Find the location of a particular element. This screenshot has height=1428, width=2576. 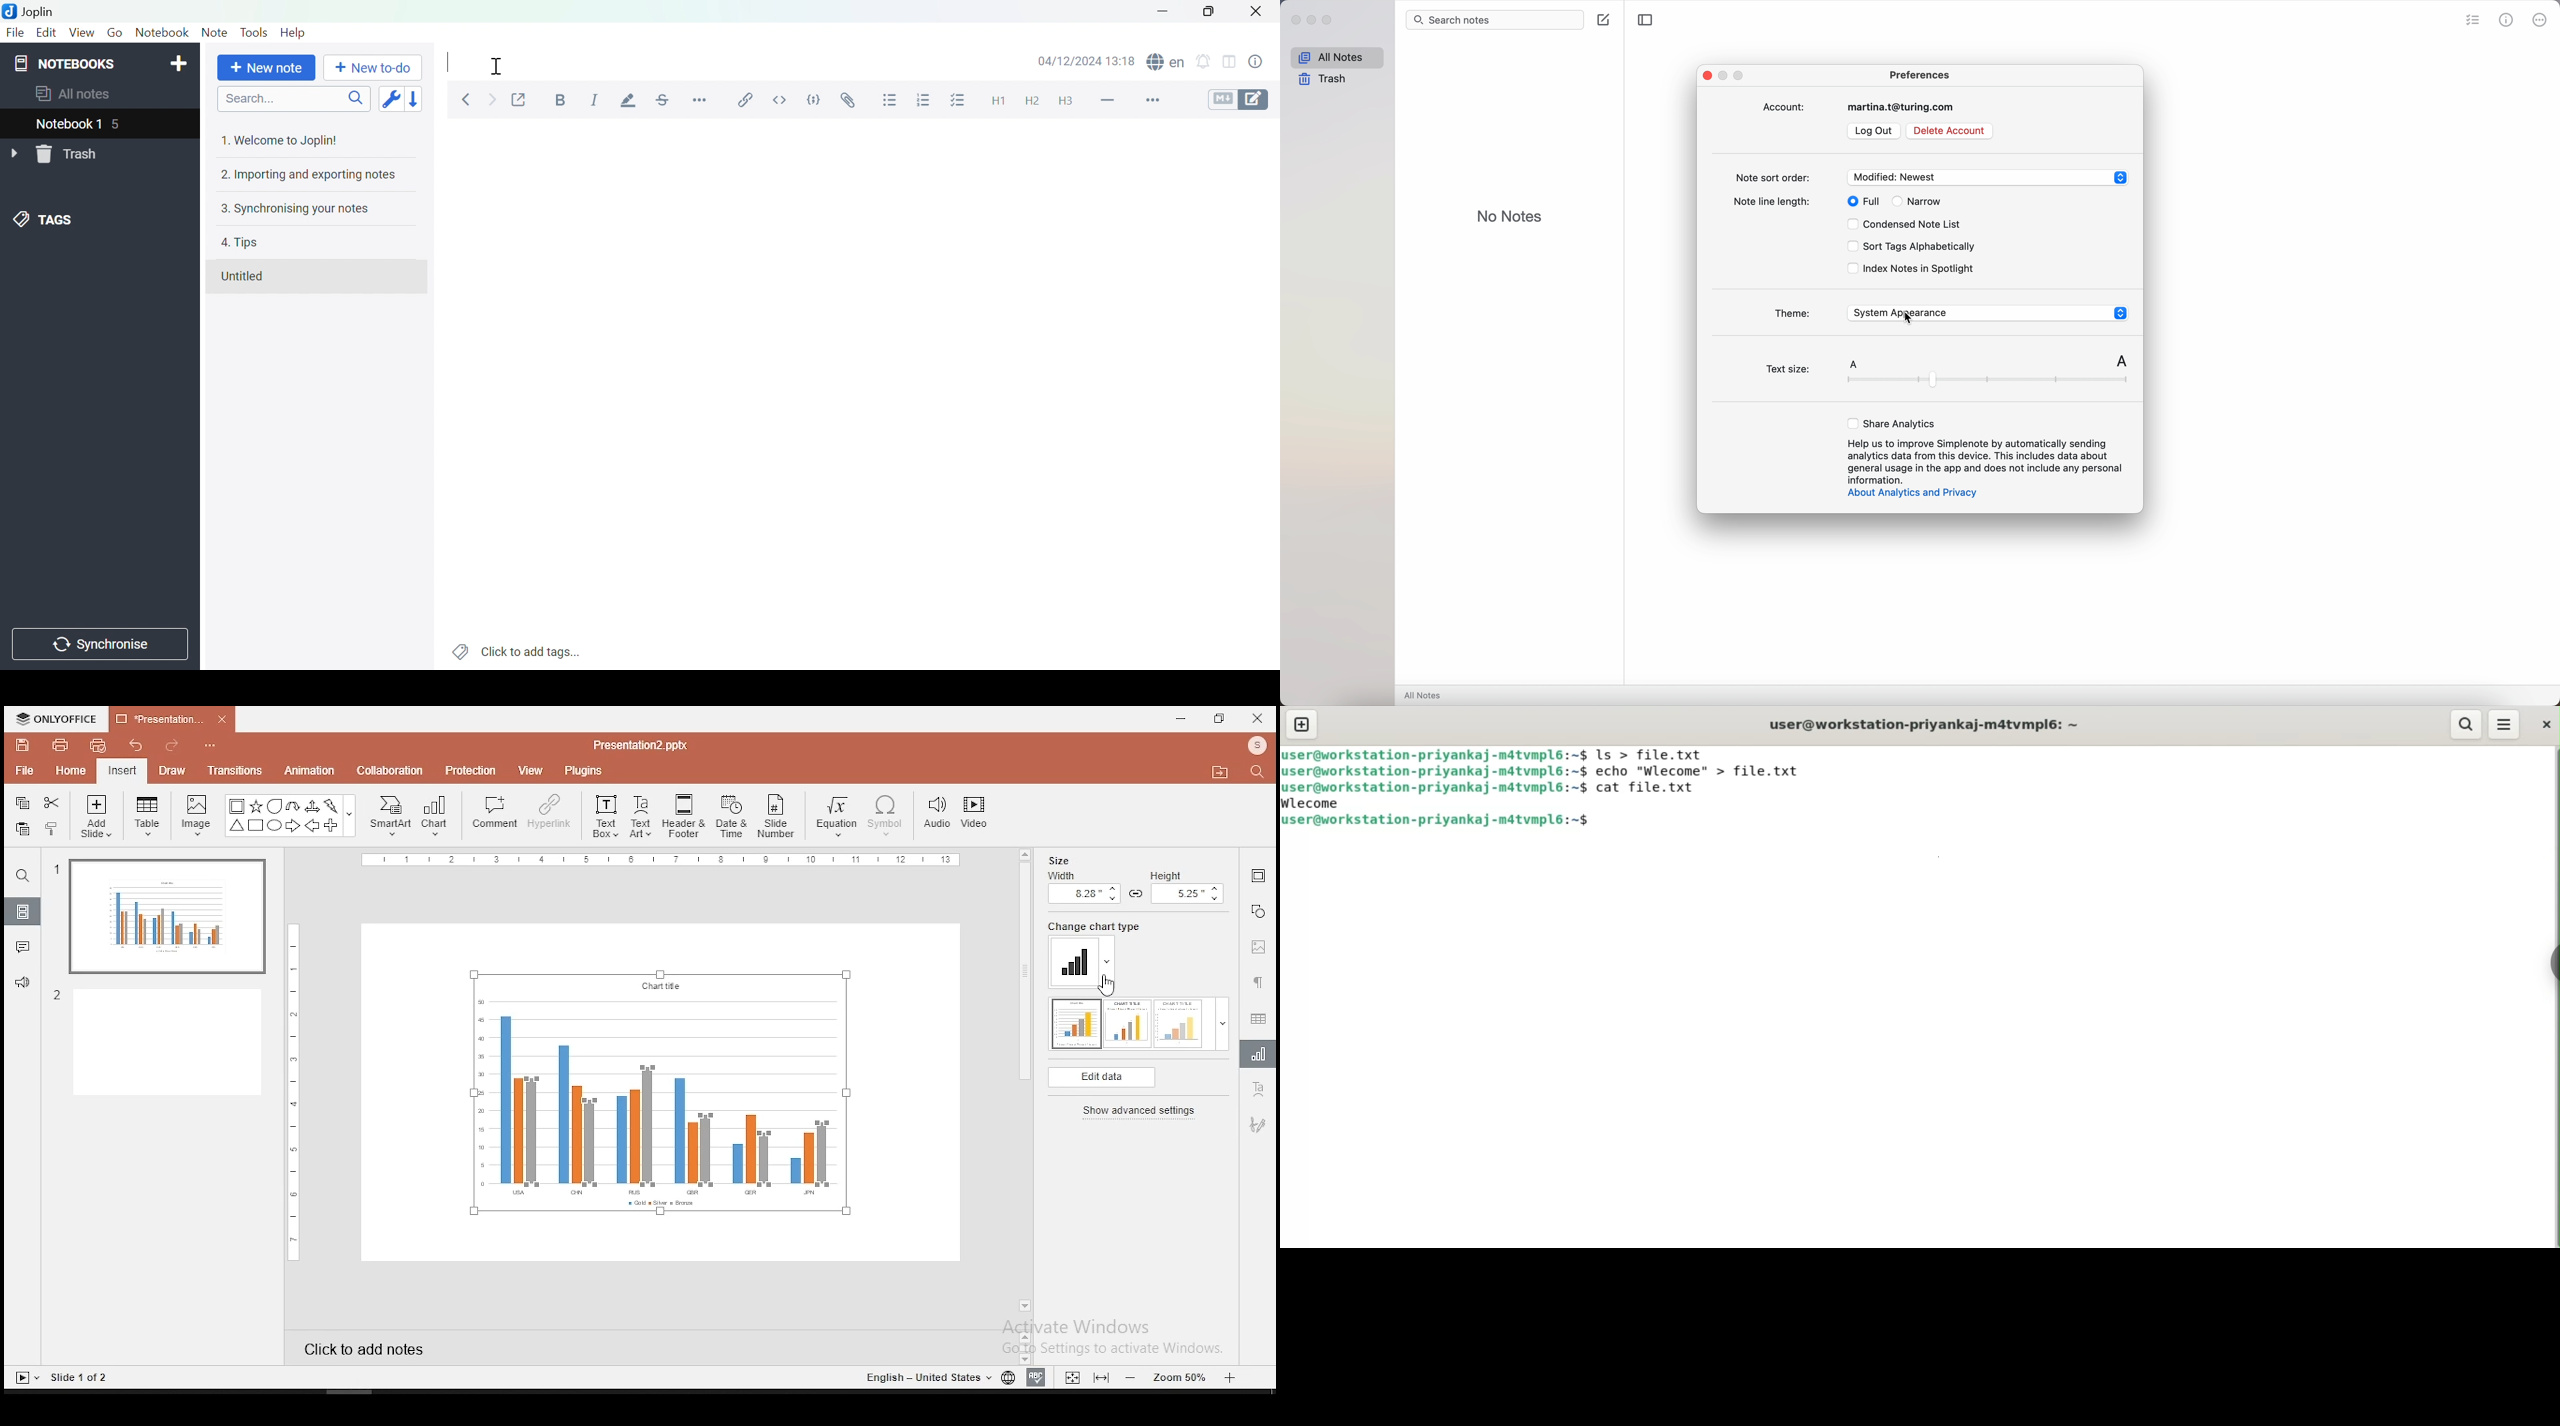

close window is located at coordinates (1258, 719).